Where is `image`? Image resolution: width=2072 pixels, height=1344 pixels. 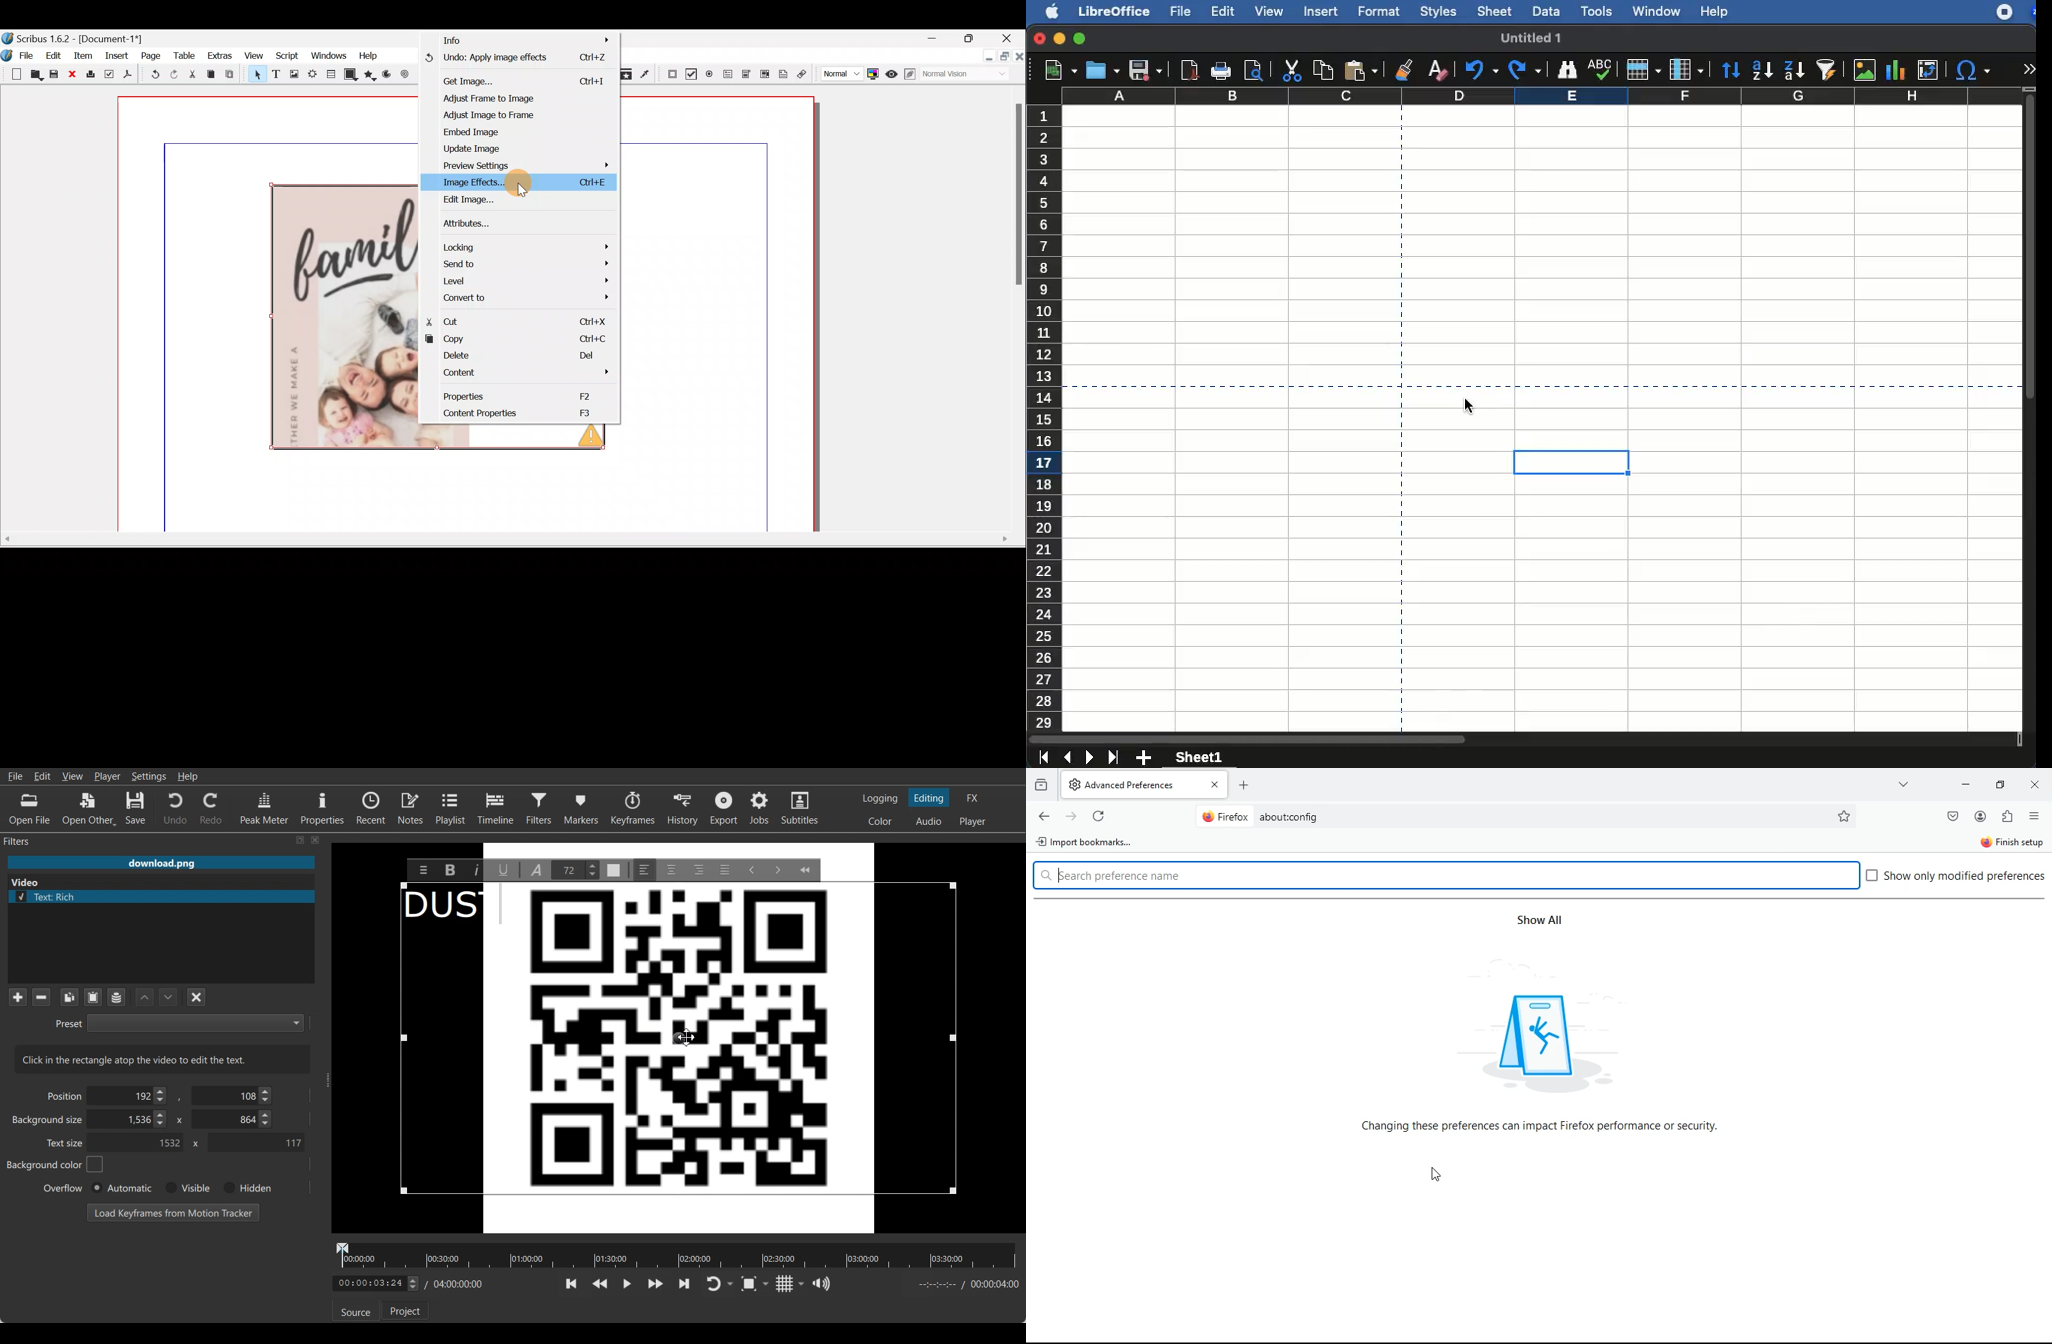
image is located at coordinates (1865, 71).